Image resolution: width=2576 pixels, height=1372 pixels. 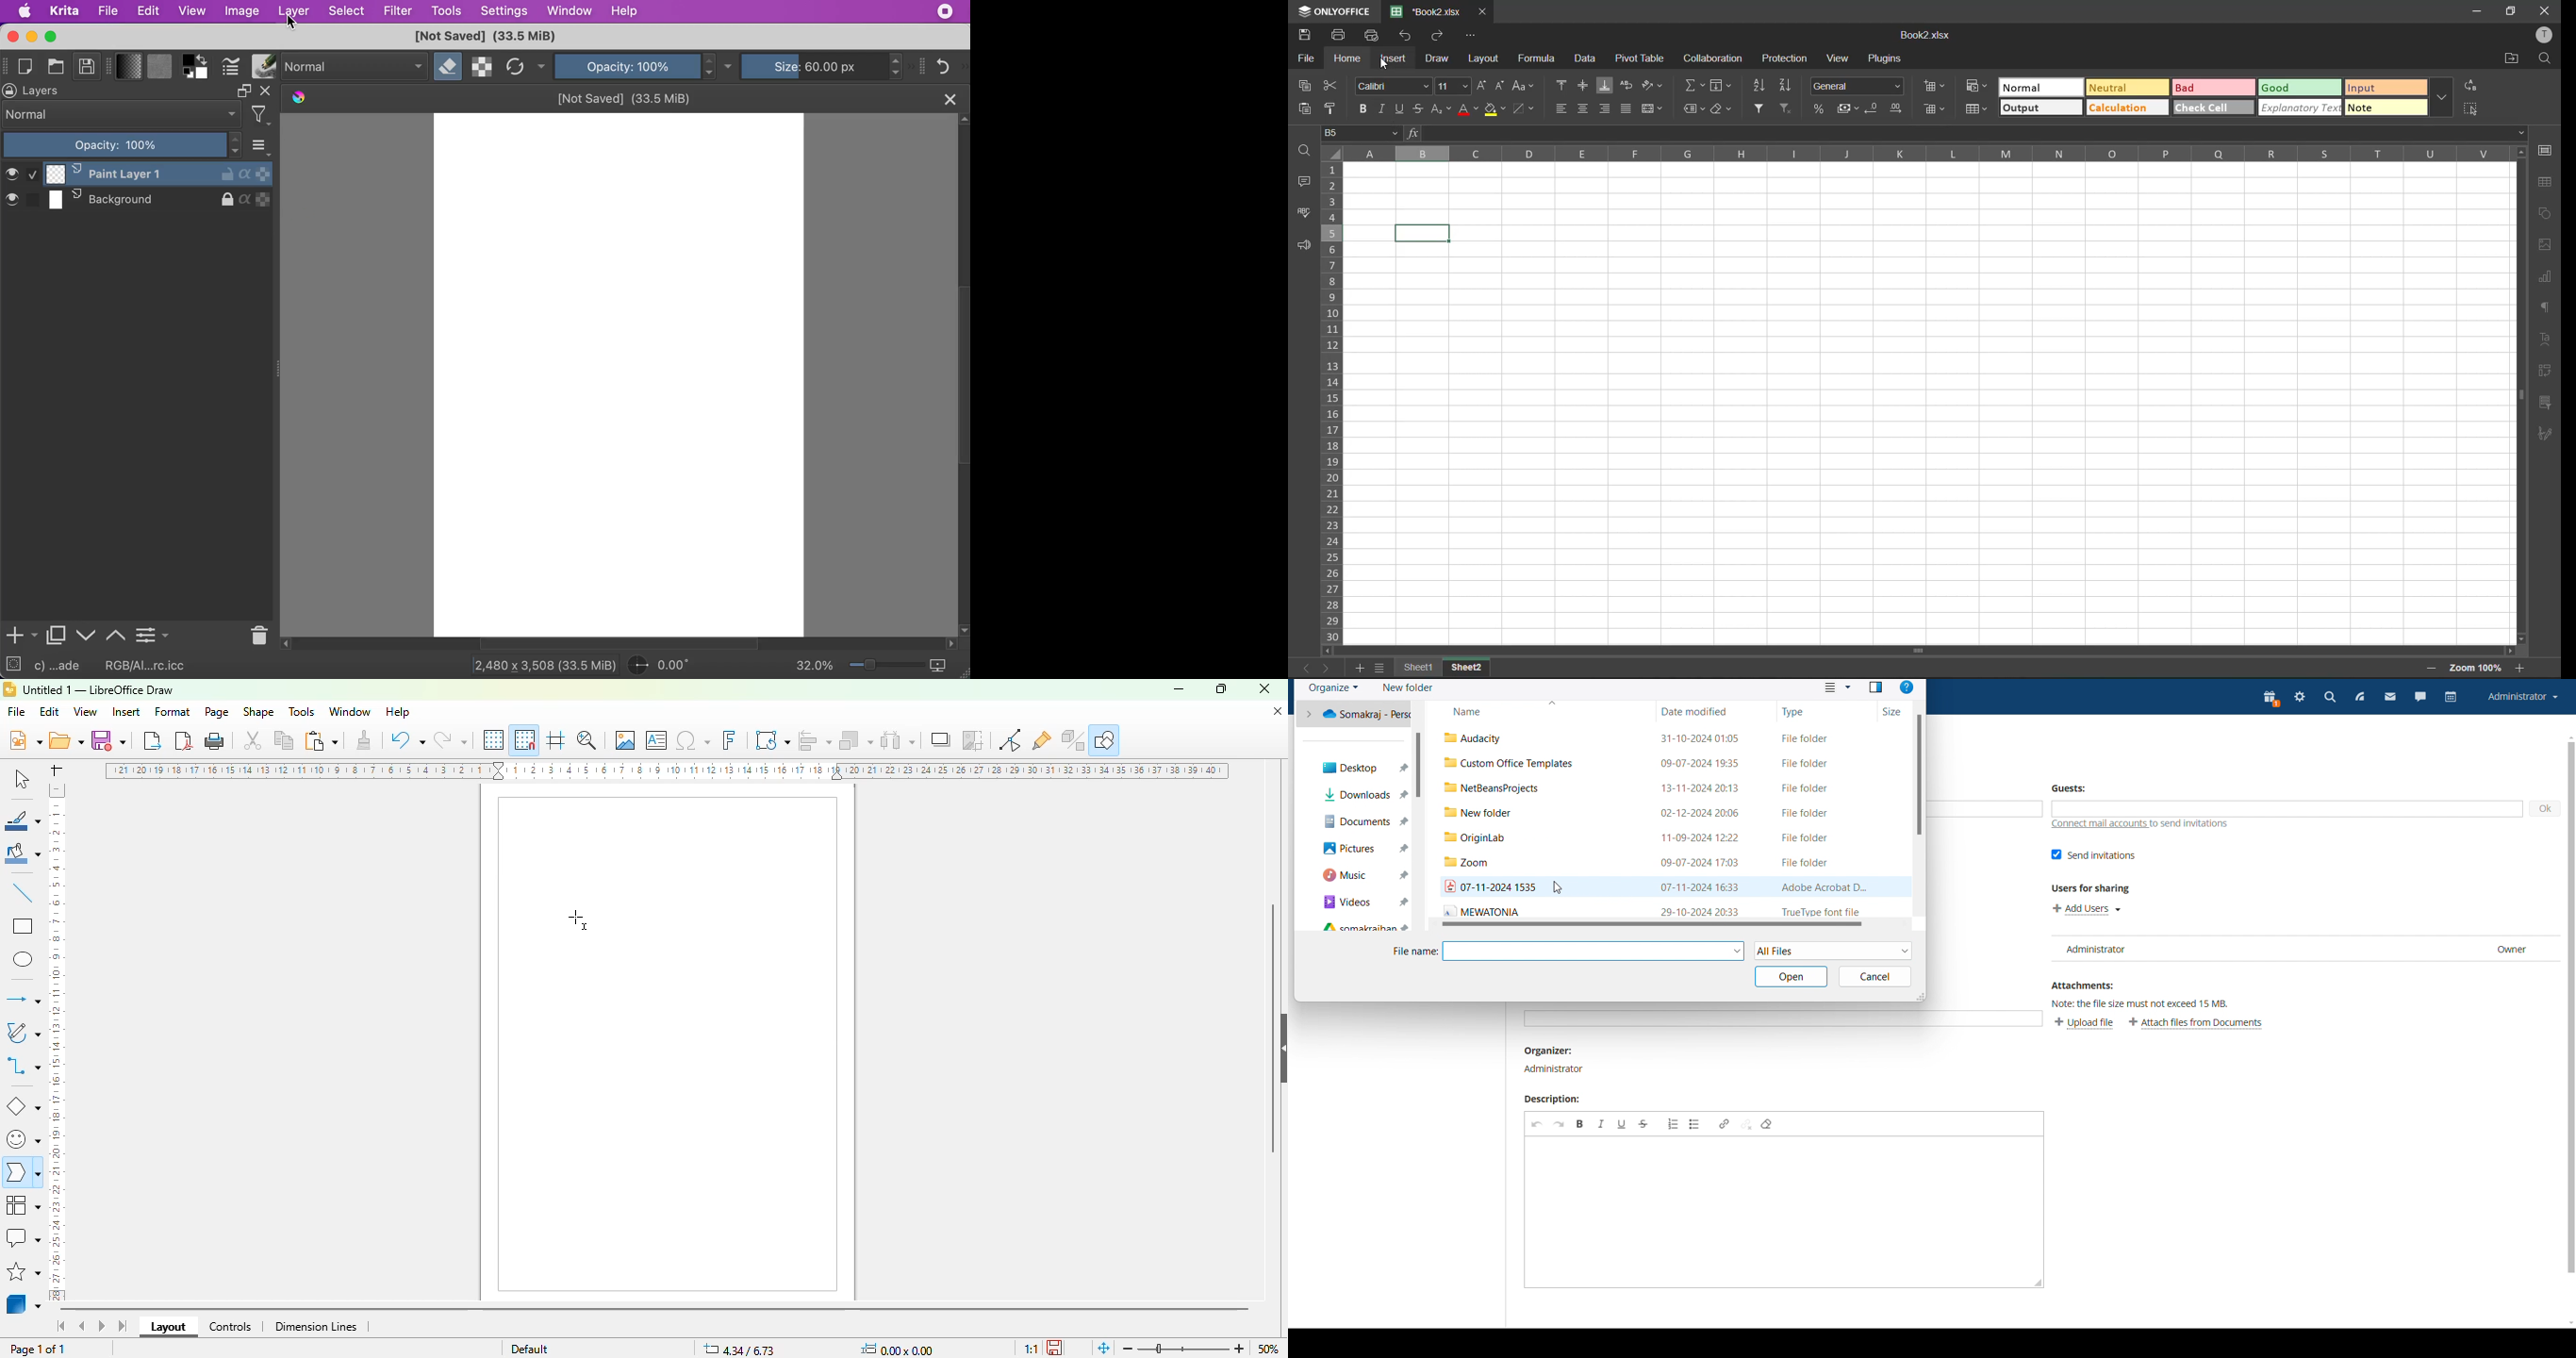 I want to click on window, so click(x=569, y=12).